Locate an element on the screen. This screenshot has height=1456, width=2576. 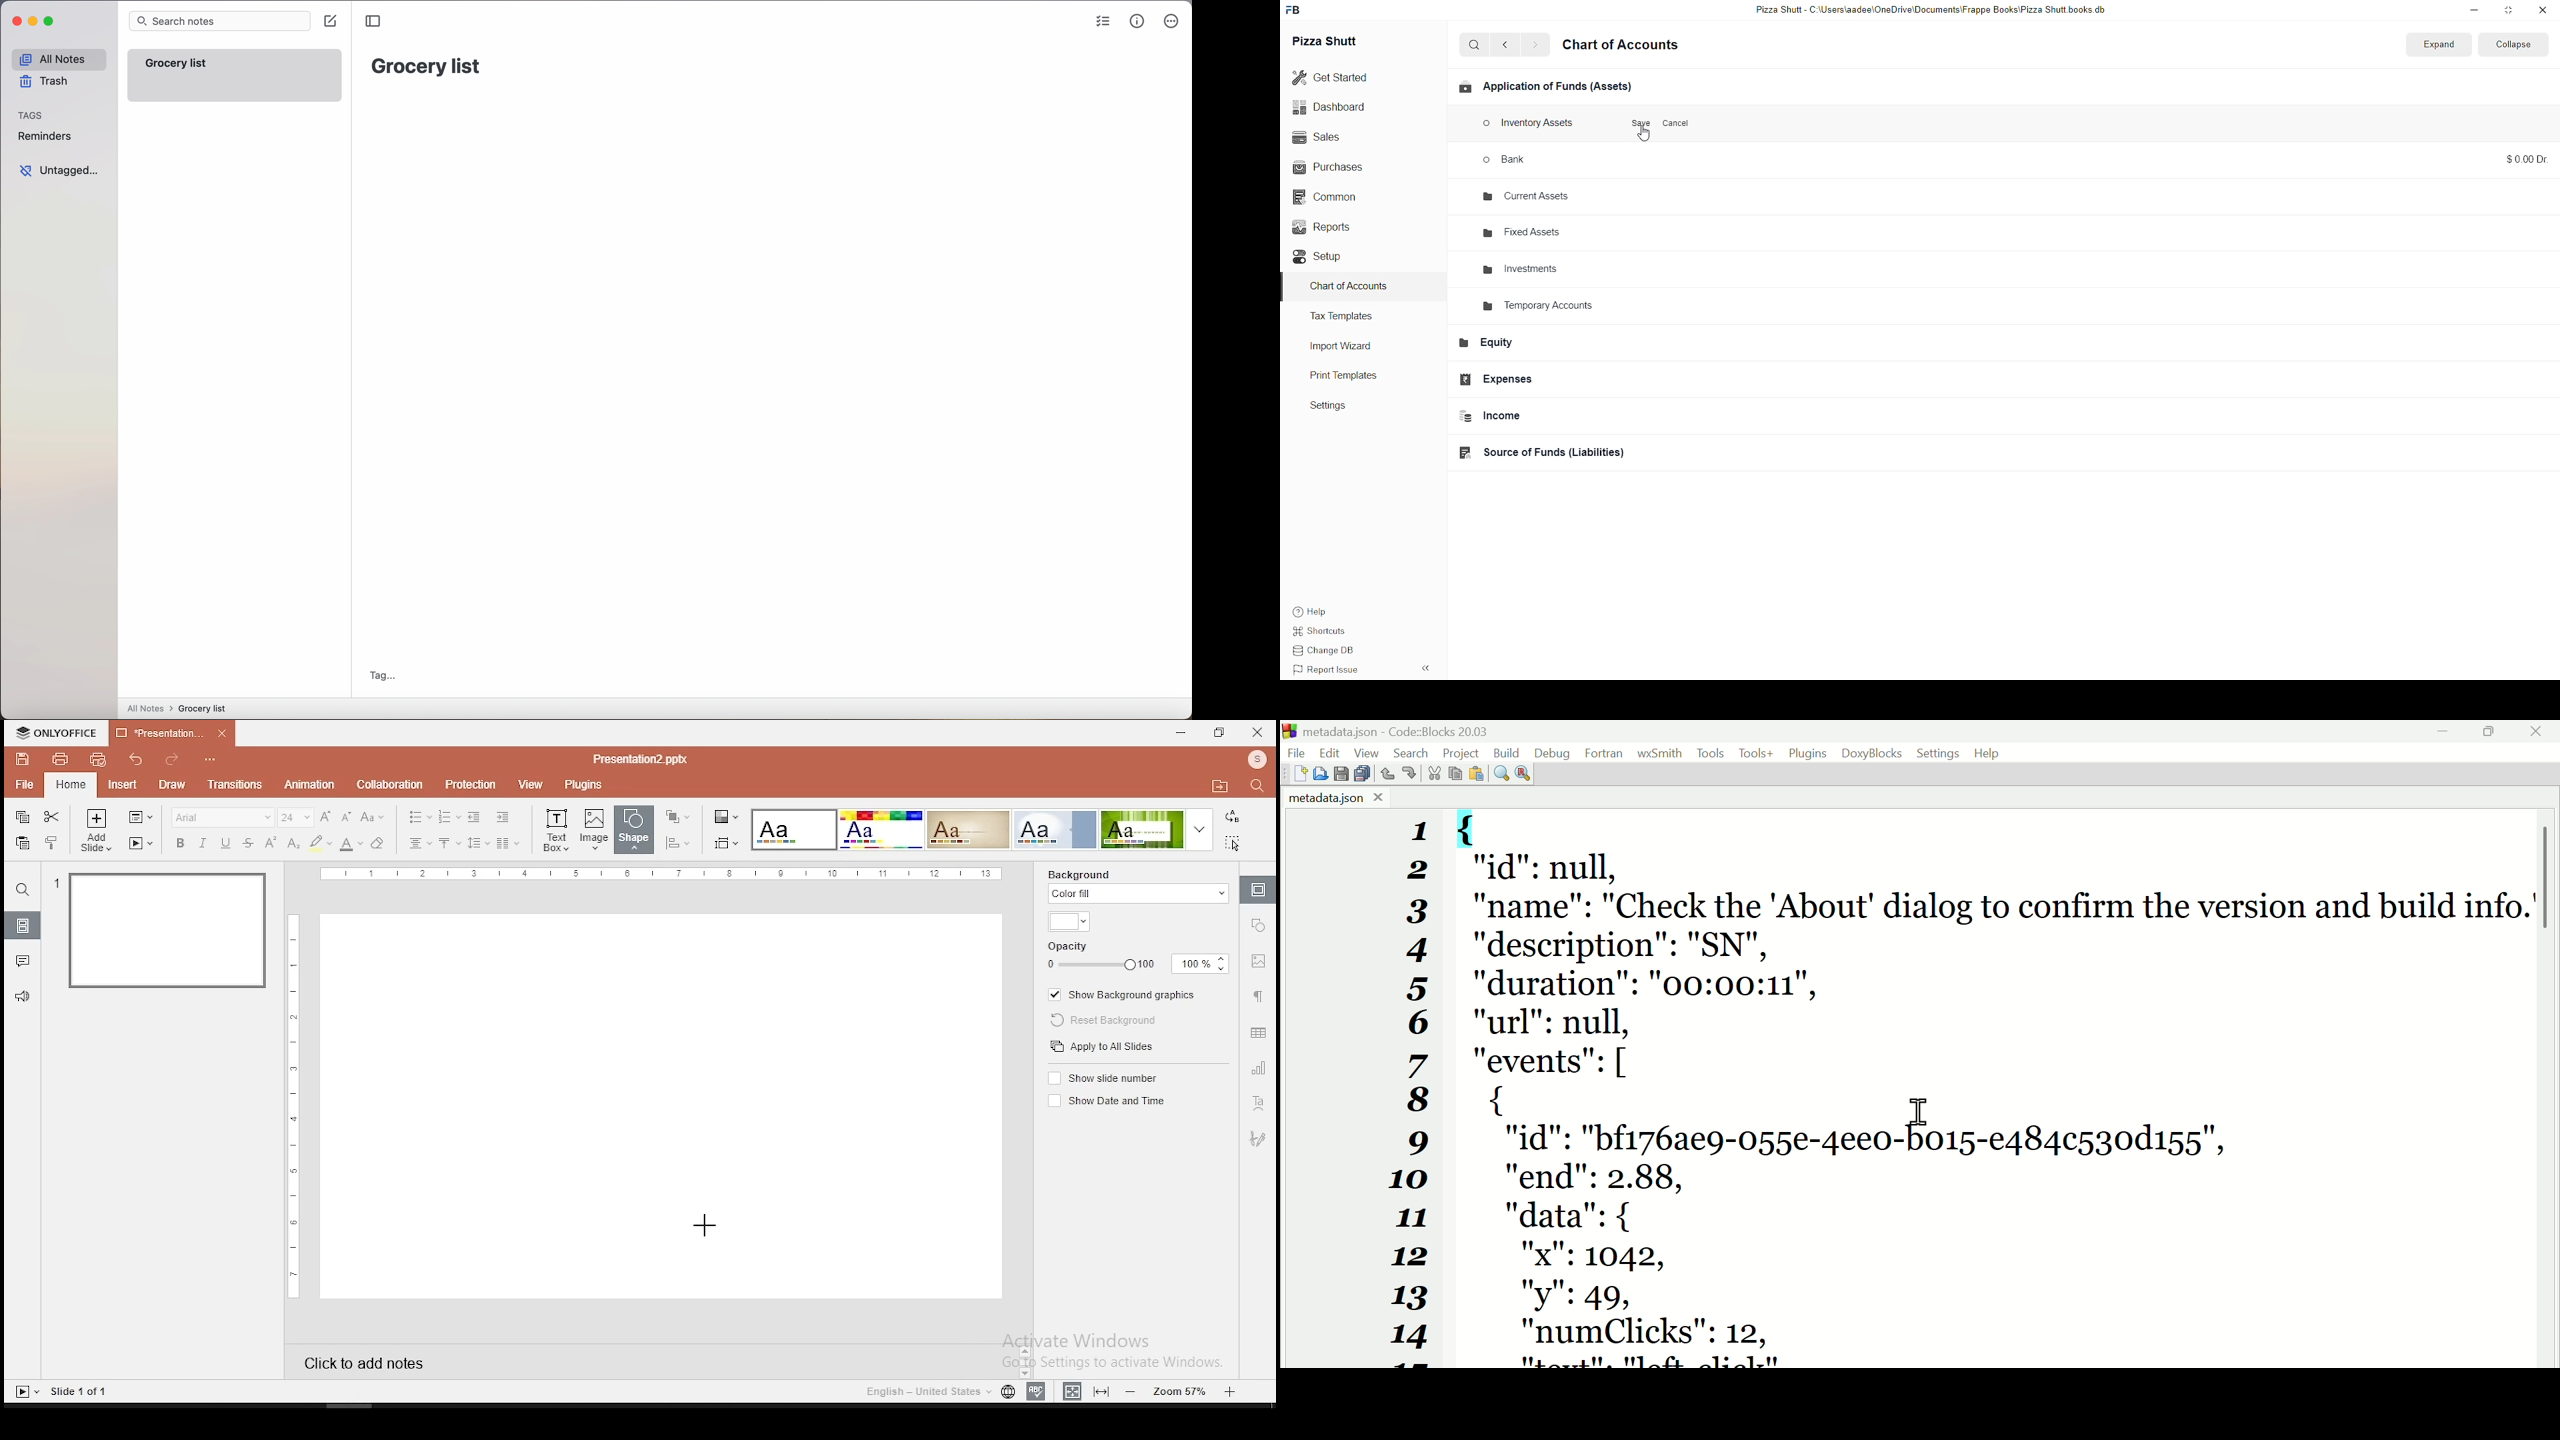
Pizza Shutt - C:\Users\aadee\OneDrive\Documents|\Frappe Books\Pizza Shutt books.db is located at coordinates (1929, 11).